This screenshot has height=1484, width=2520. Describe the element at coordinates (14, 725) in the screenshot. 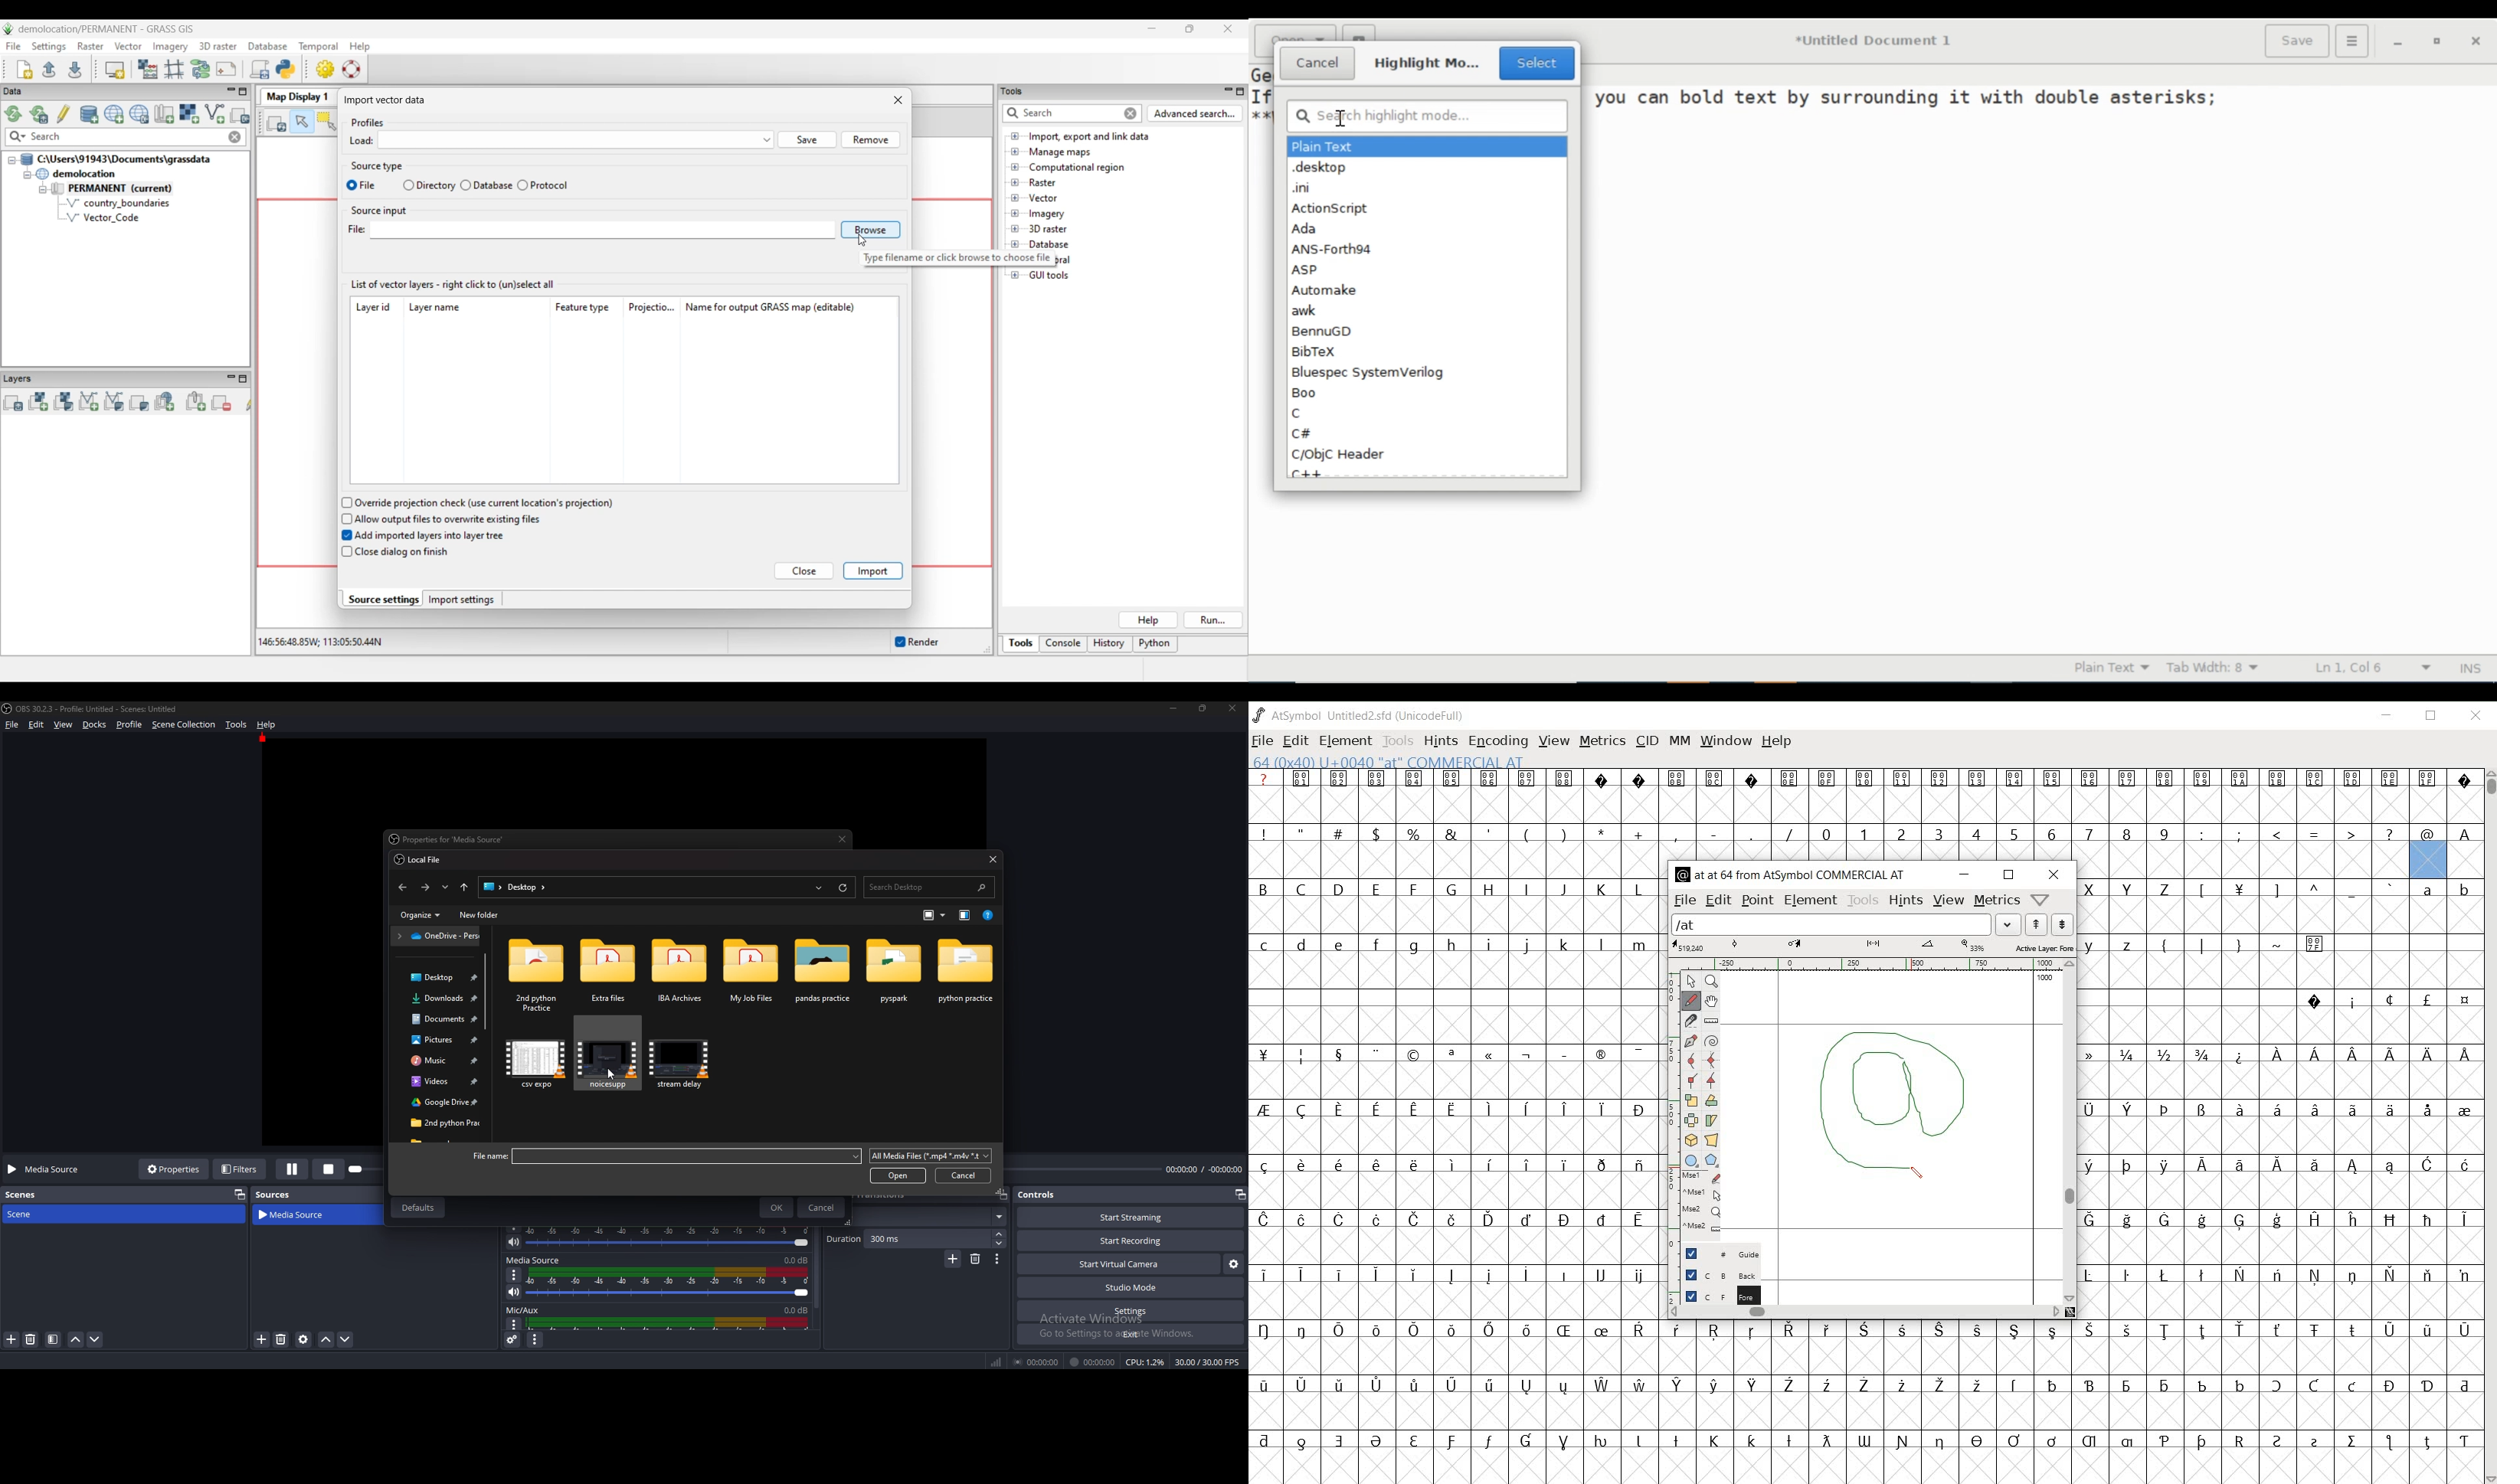

I see `File` at that location.